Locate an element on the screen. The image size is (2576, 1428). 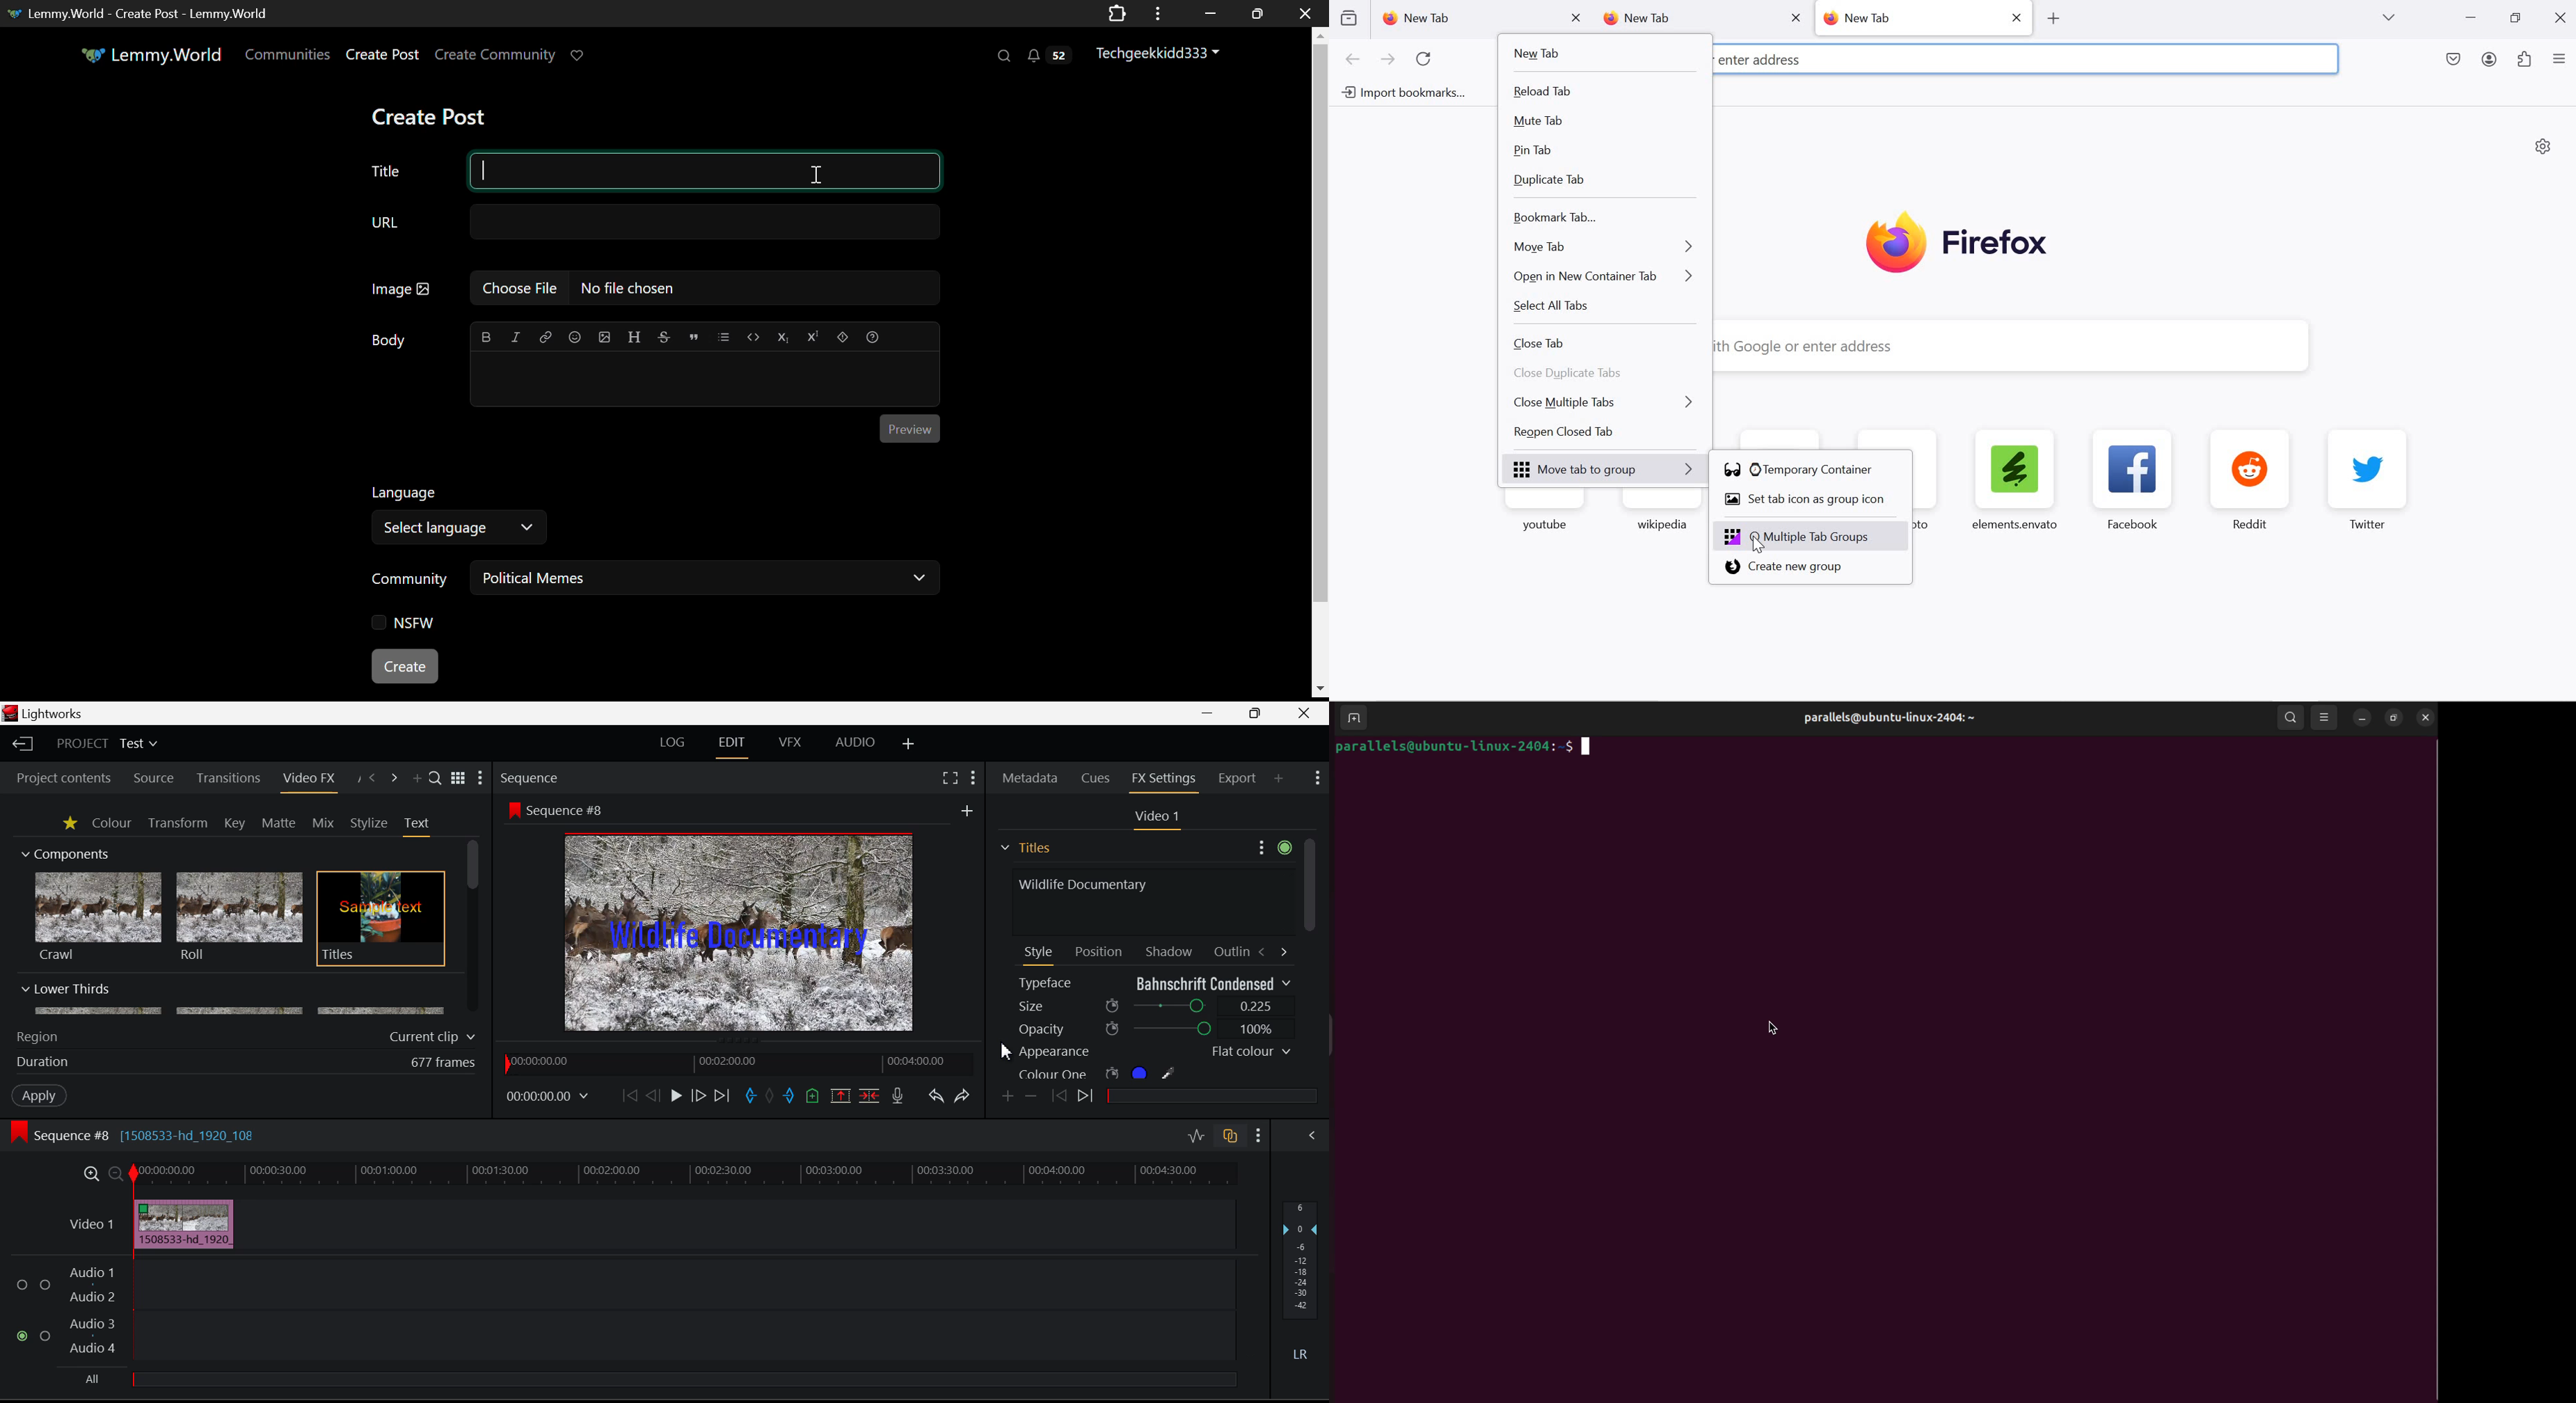
Remove Marked Section is located at coordinates (840, 1096).